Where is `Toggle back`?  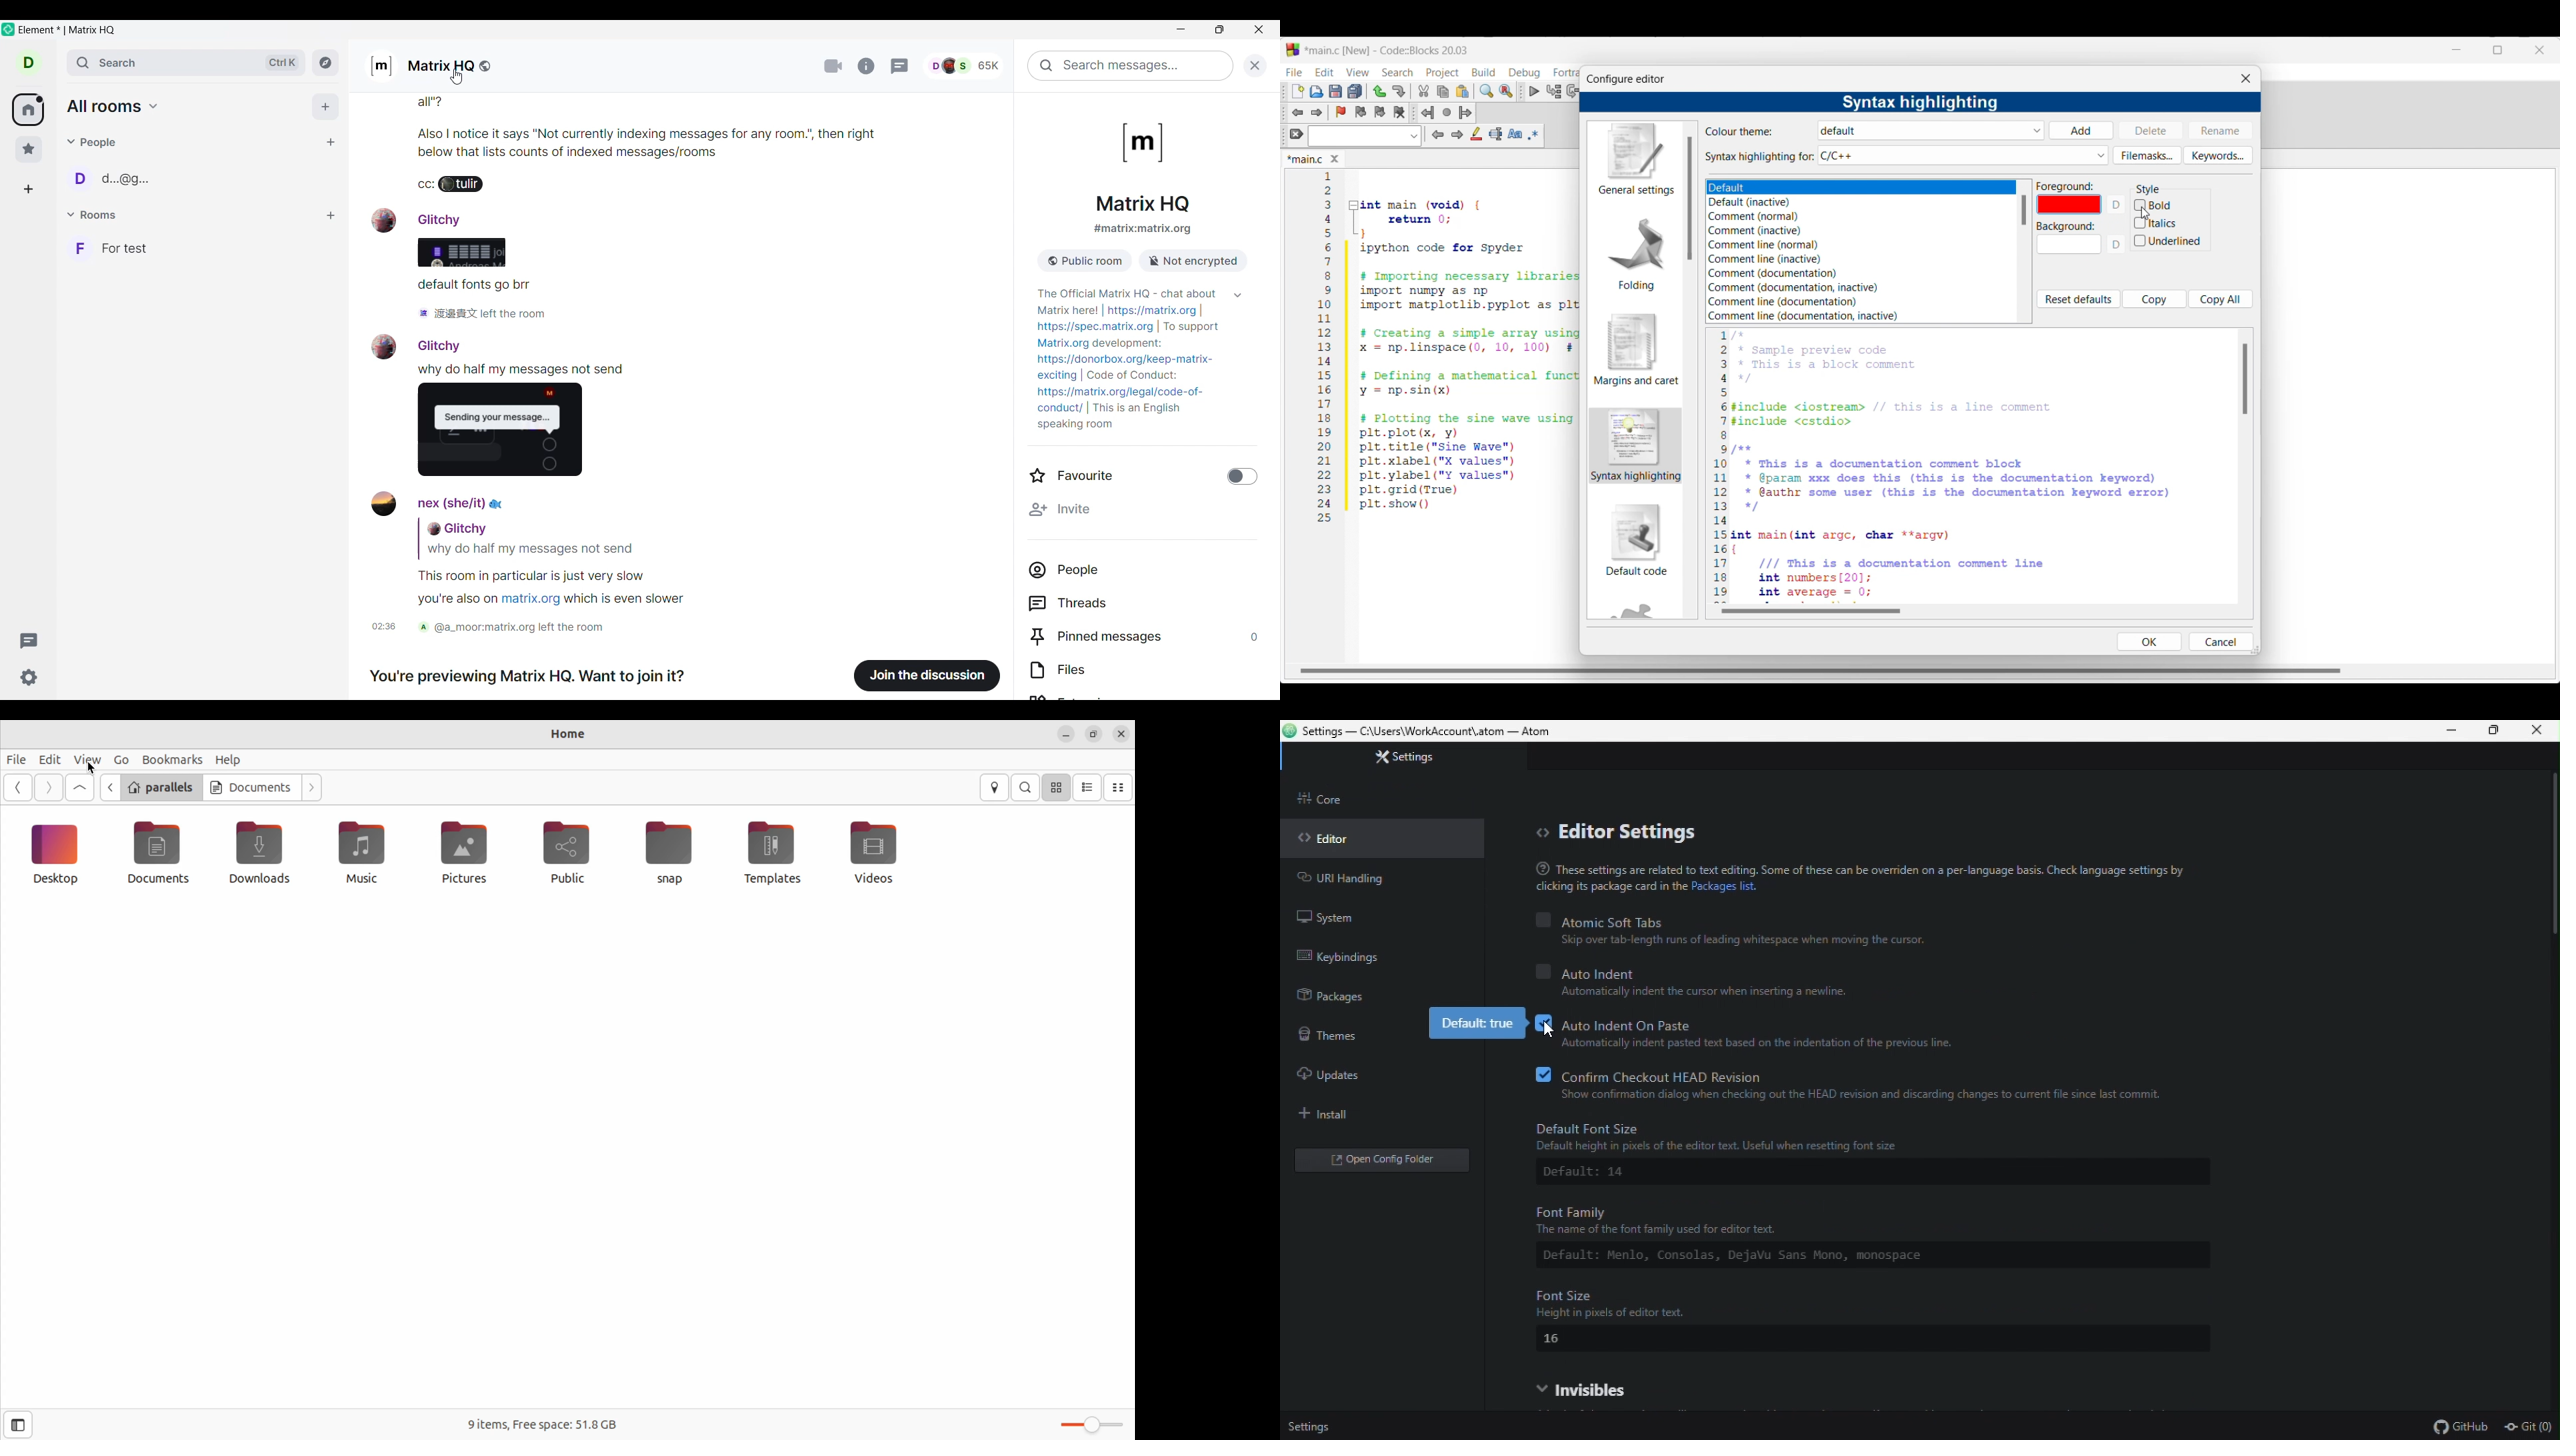 Toggle back is located at coordinates (1297, 113).